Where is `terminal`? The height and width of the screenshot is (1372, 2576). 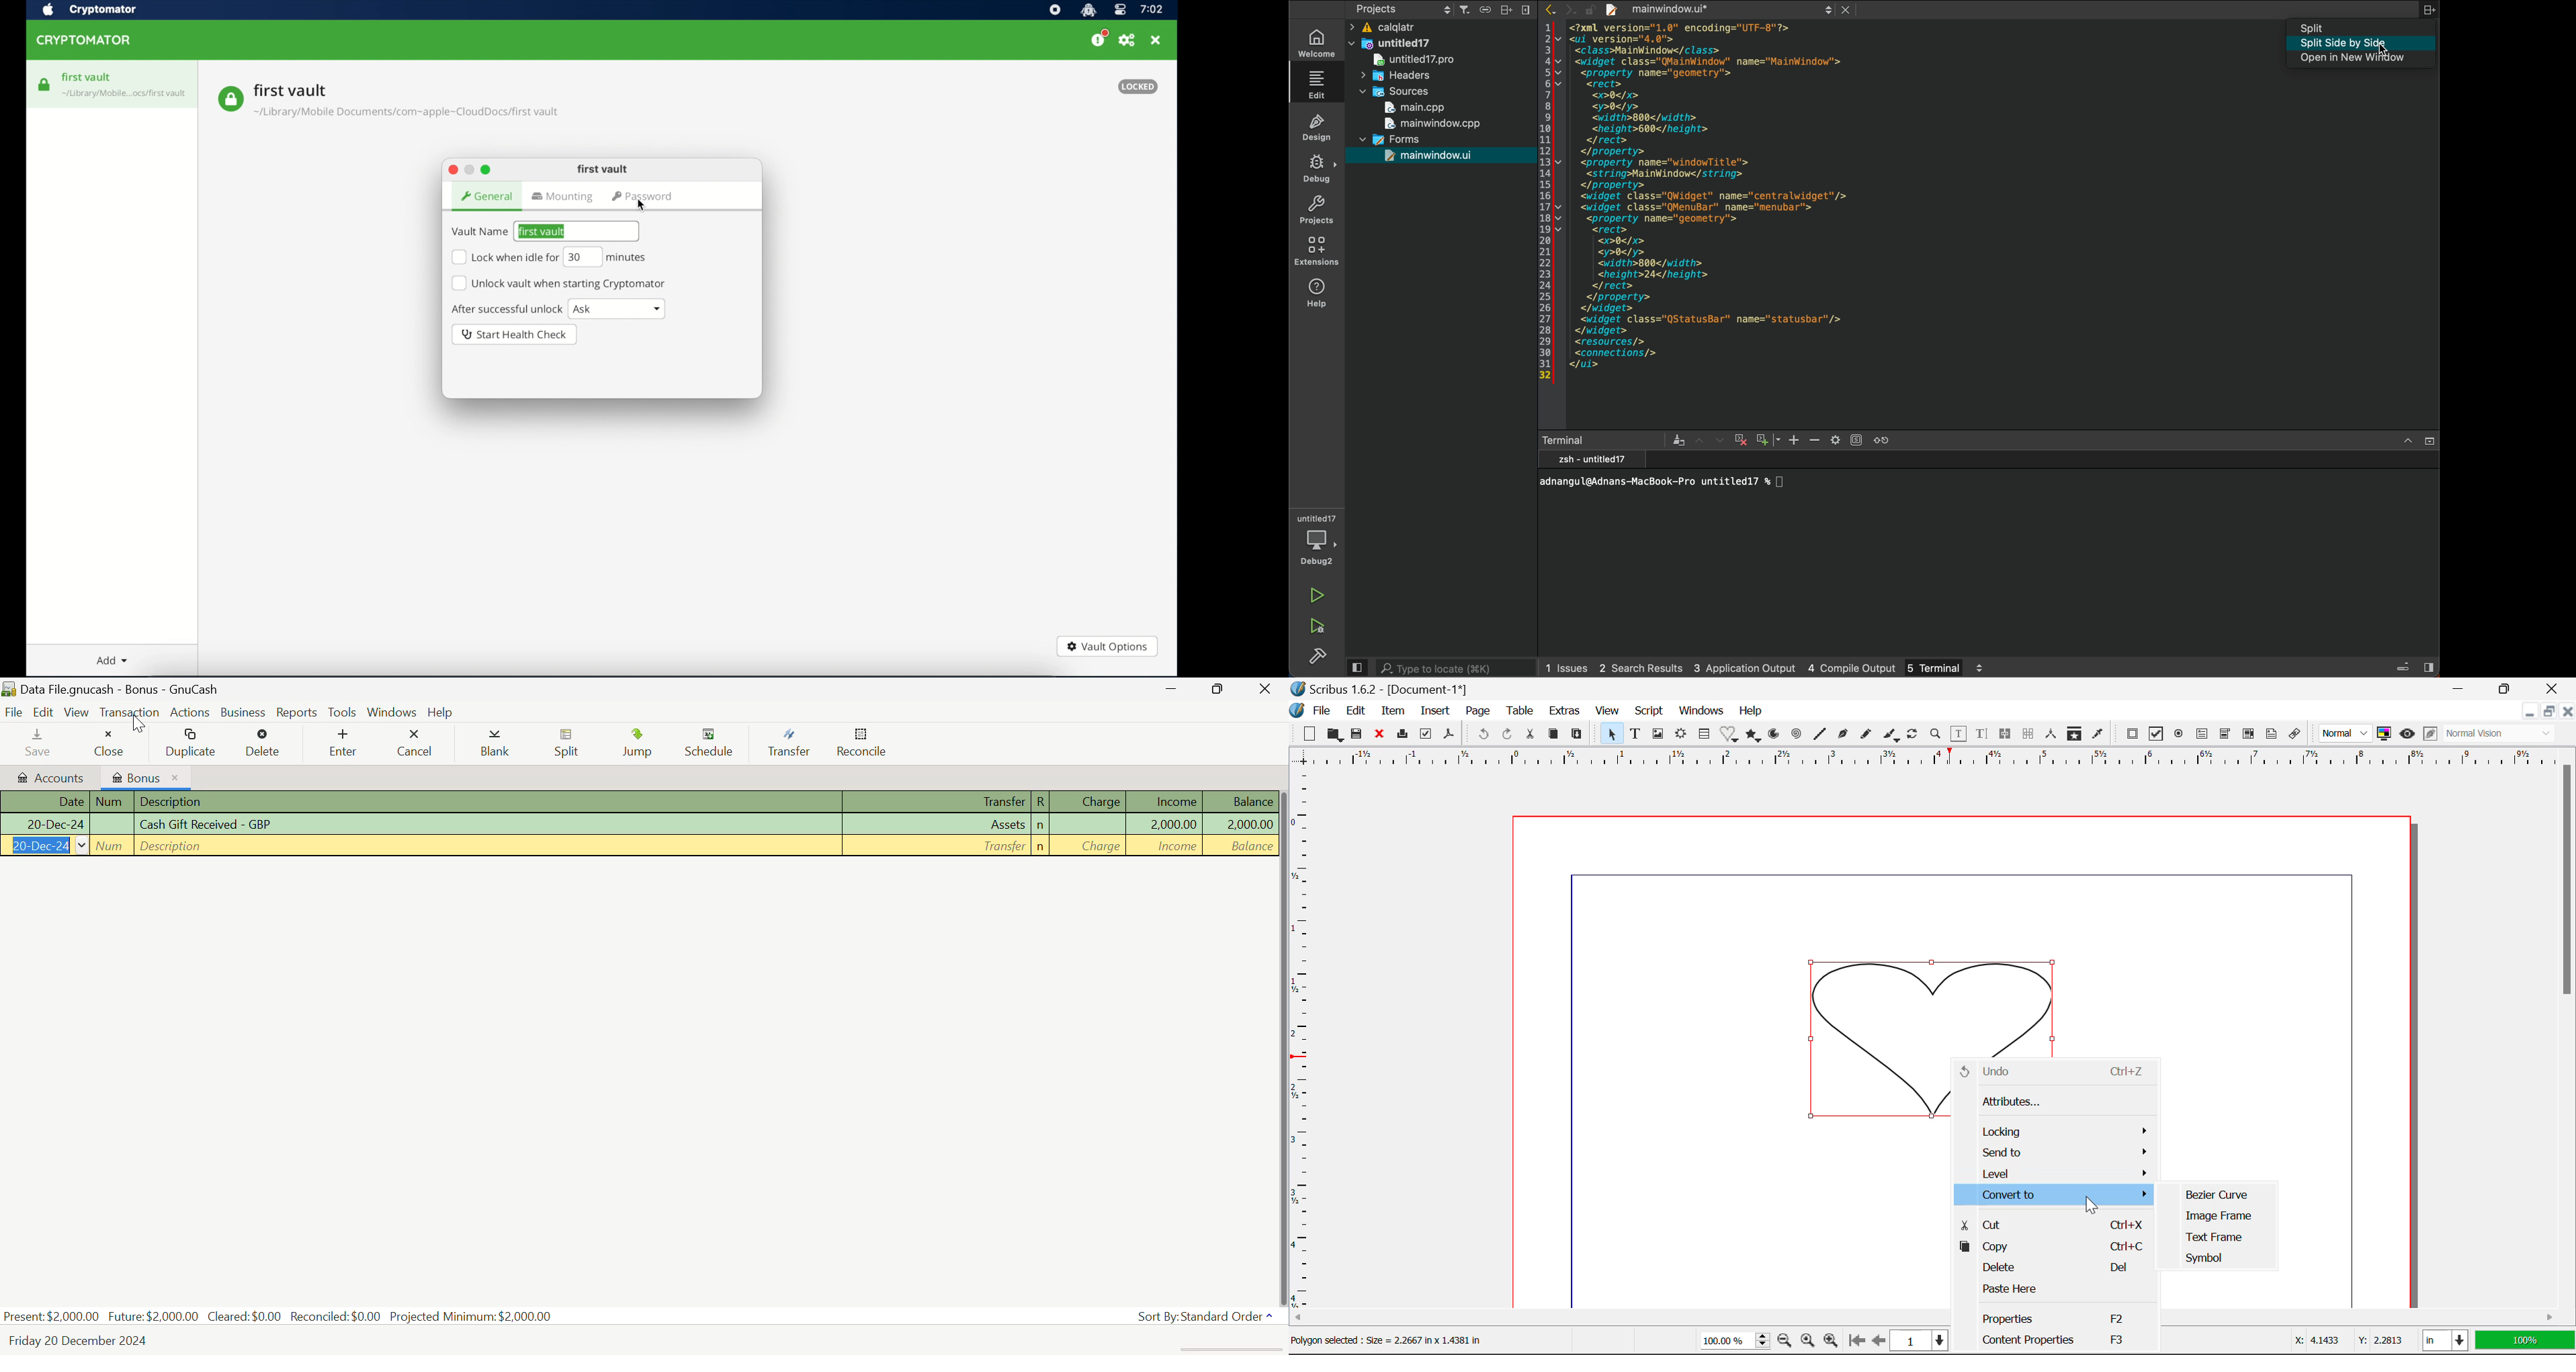 terminal is located at coordinates (1606, 440).